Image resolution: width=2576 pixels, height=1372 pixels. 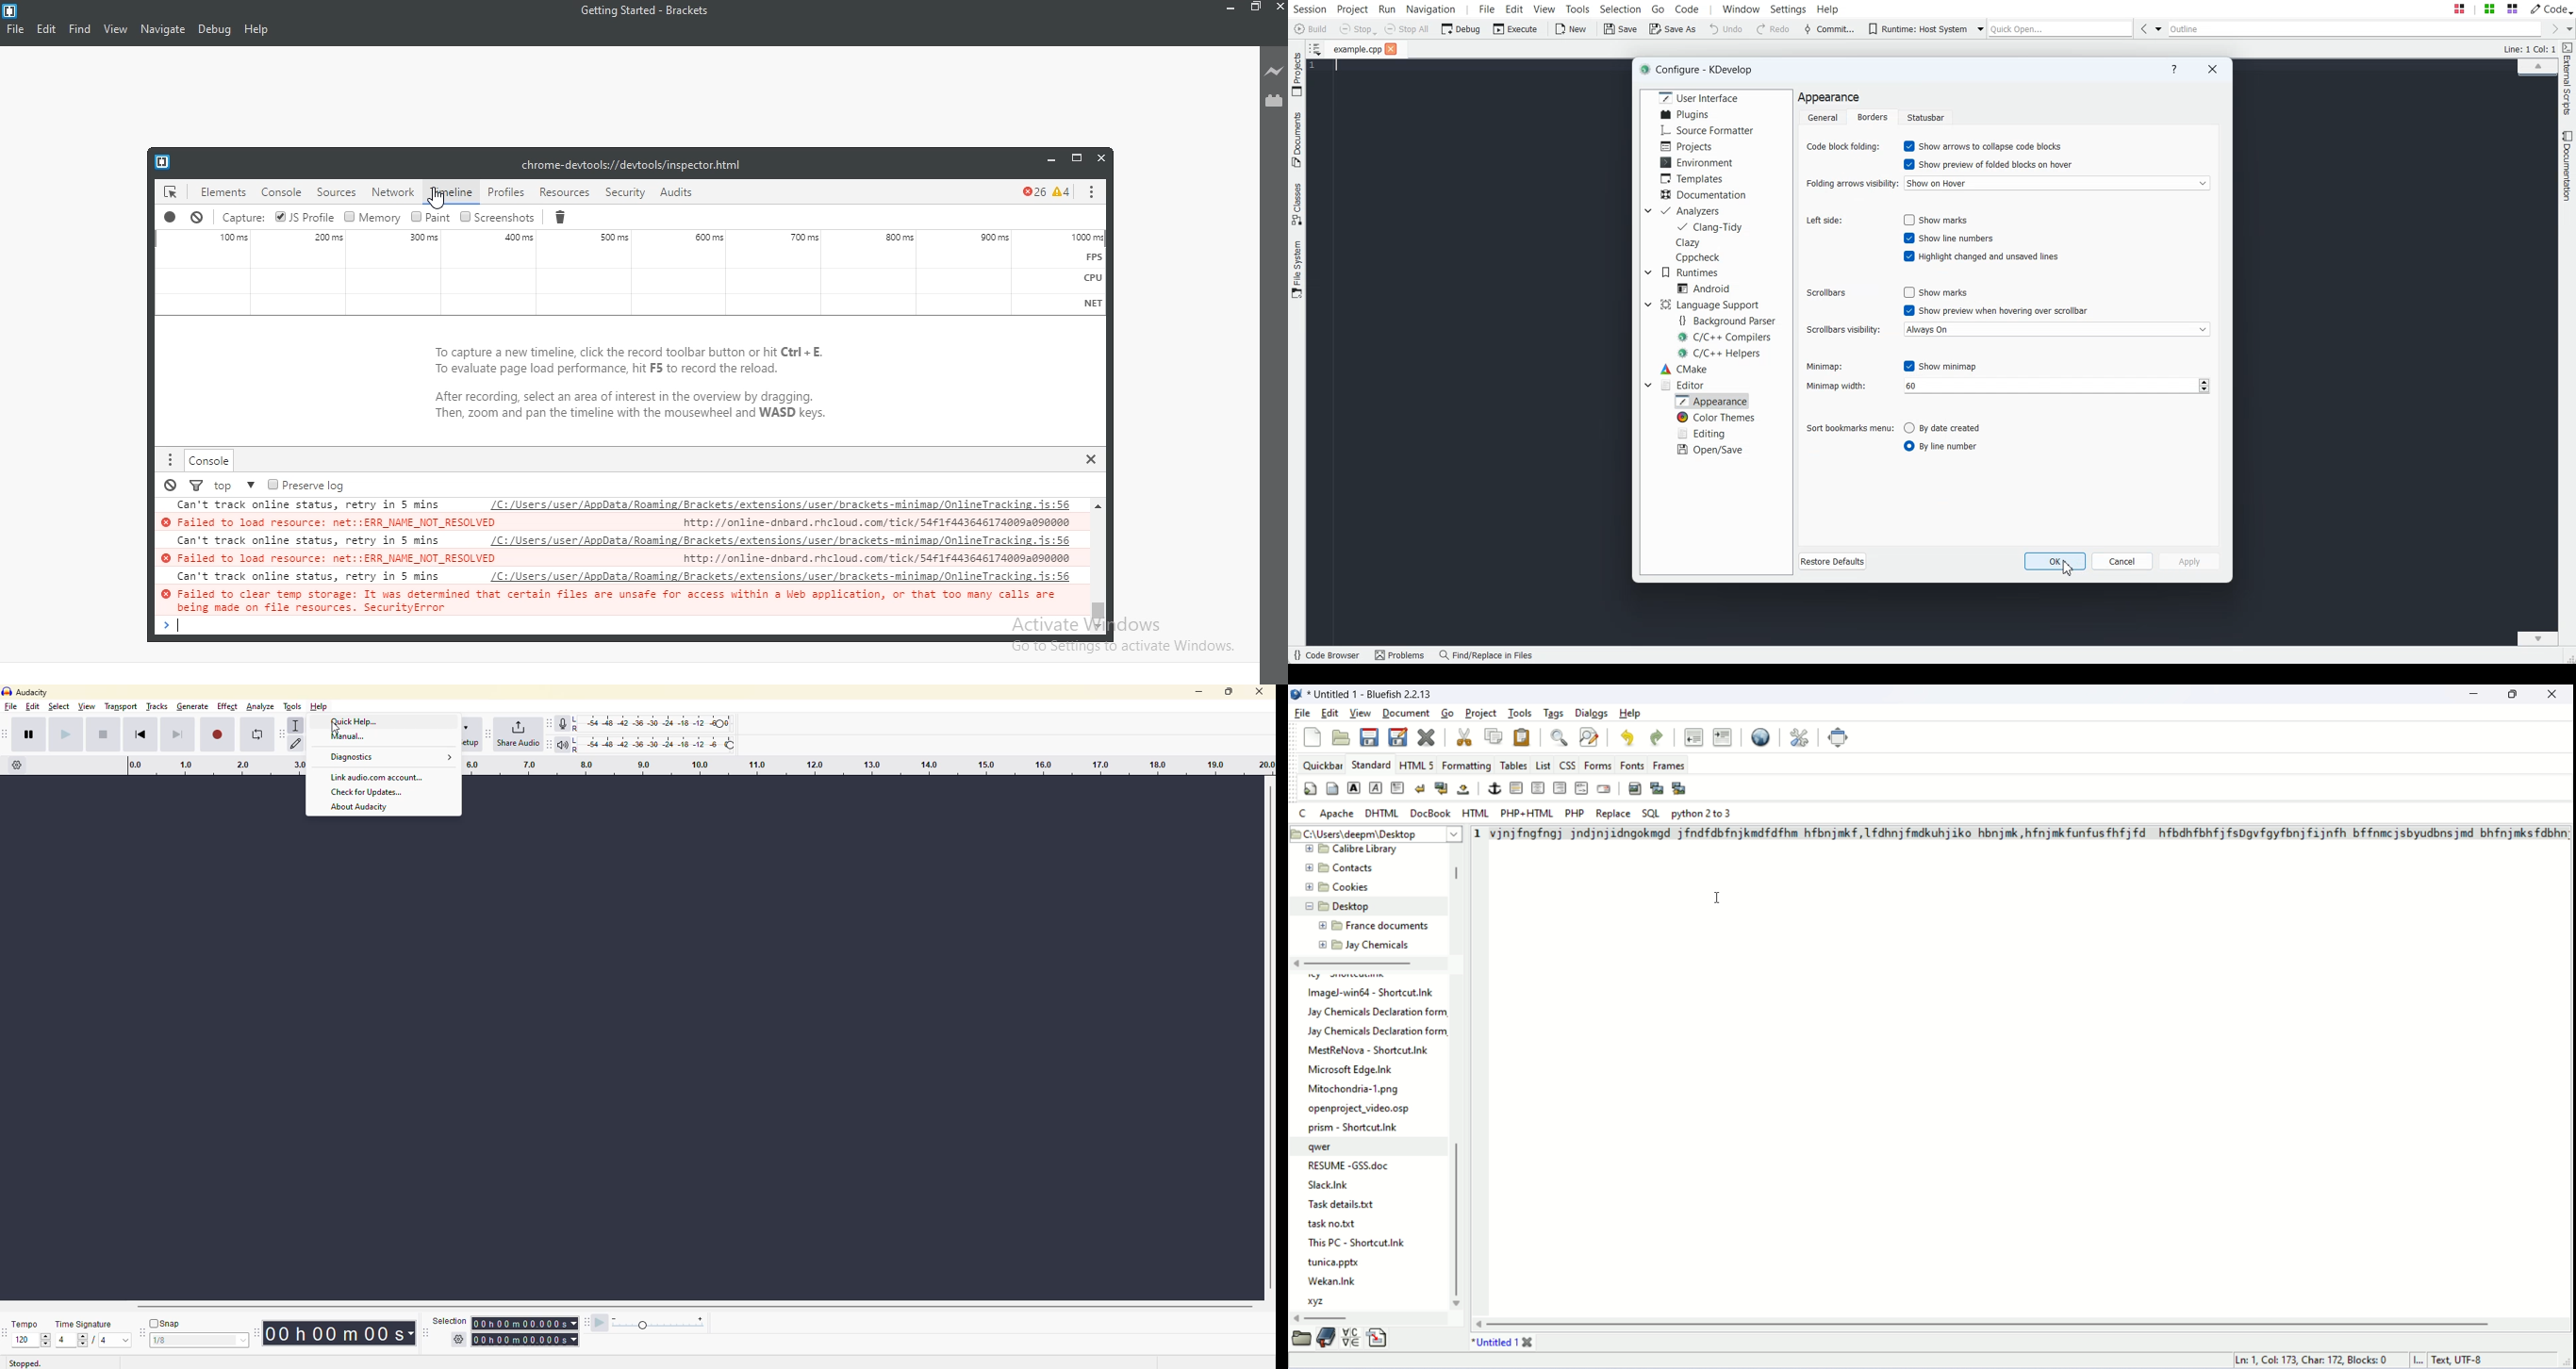 I want to click on undo, so click(x=1628, y=737).